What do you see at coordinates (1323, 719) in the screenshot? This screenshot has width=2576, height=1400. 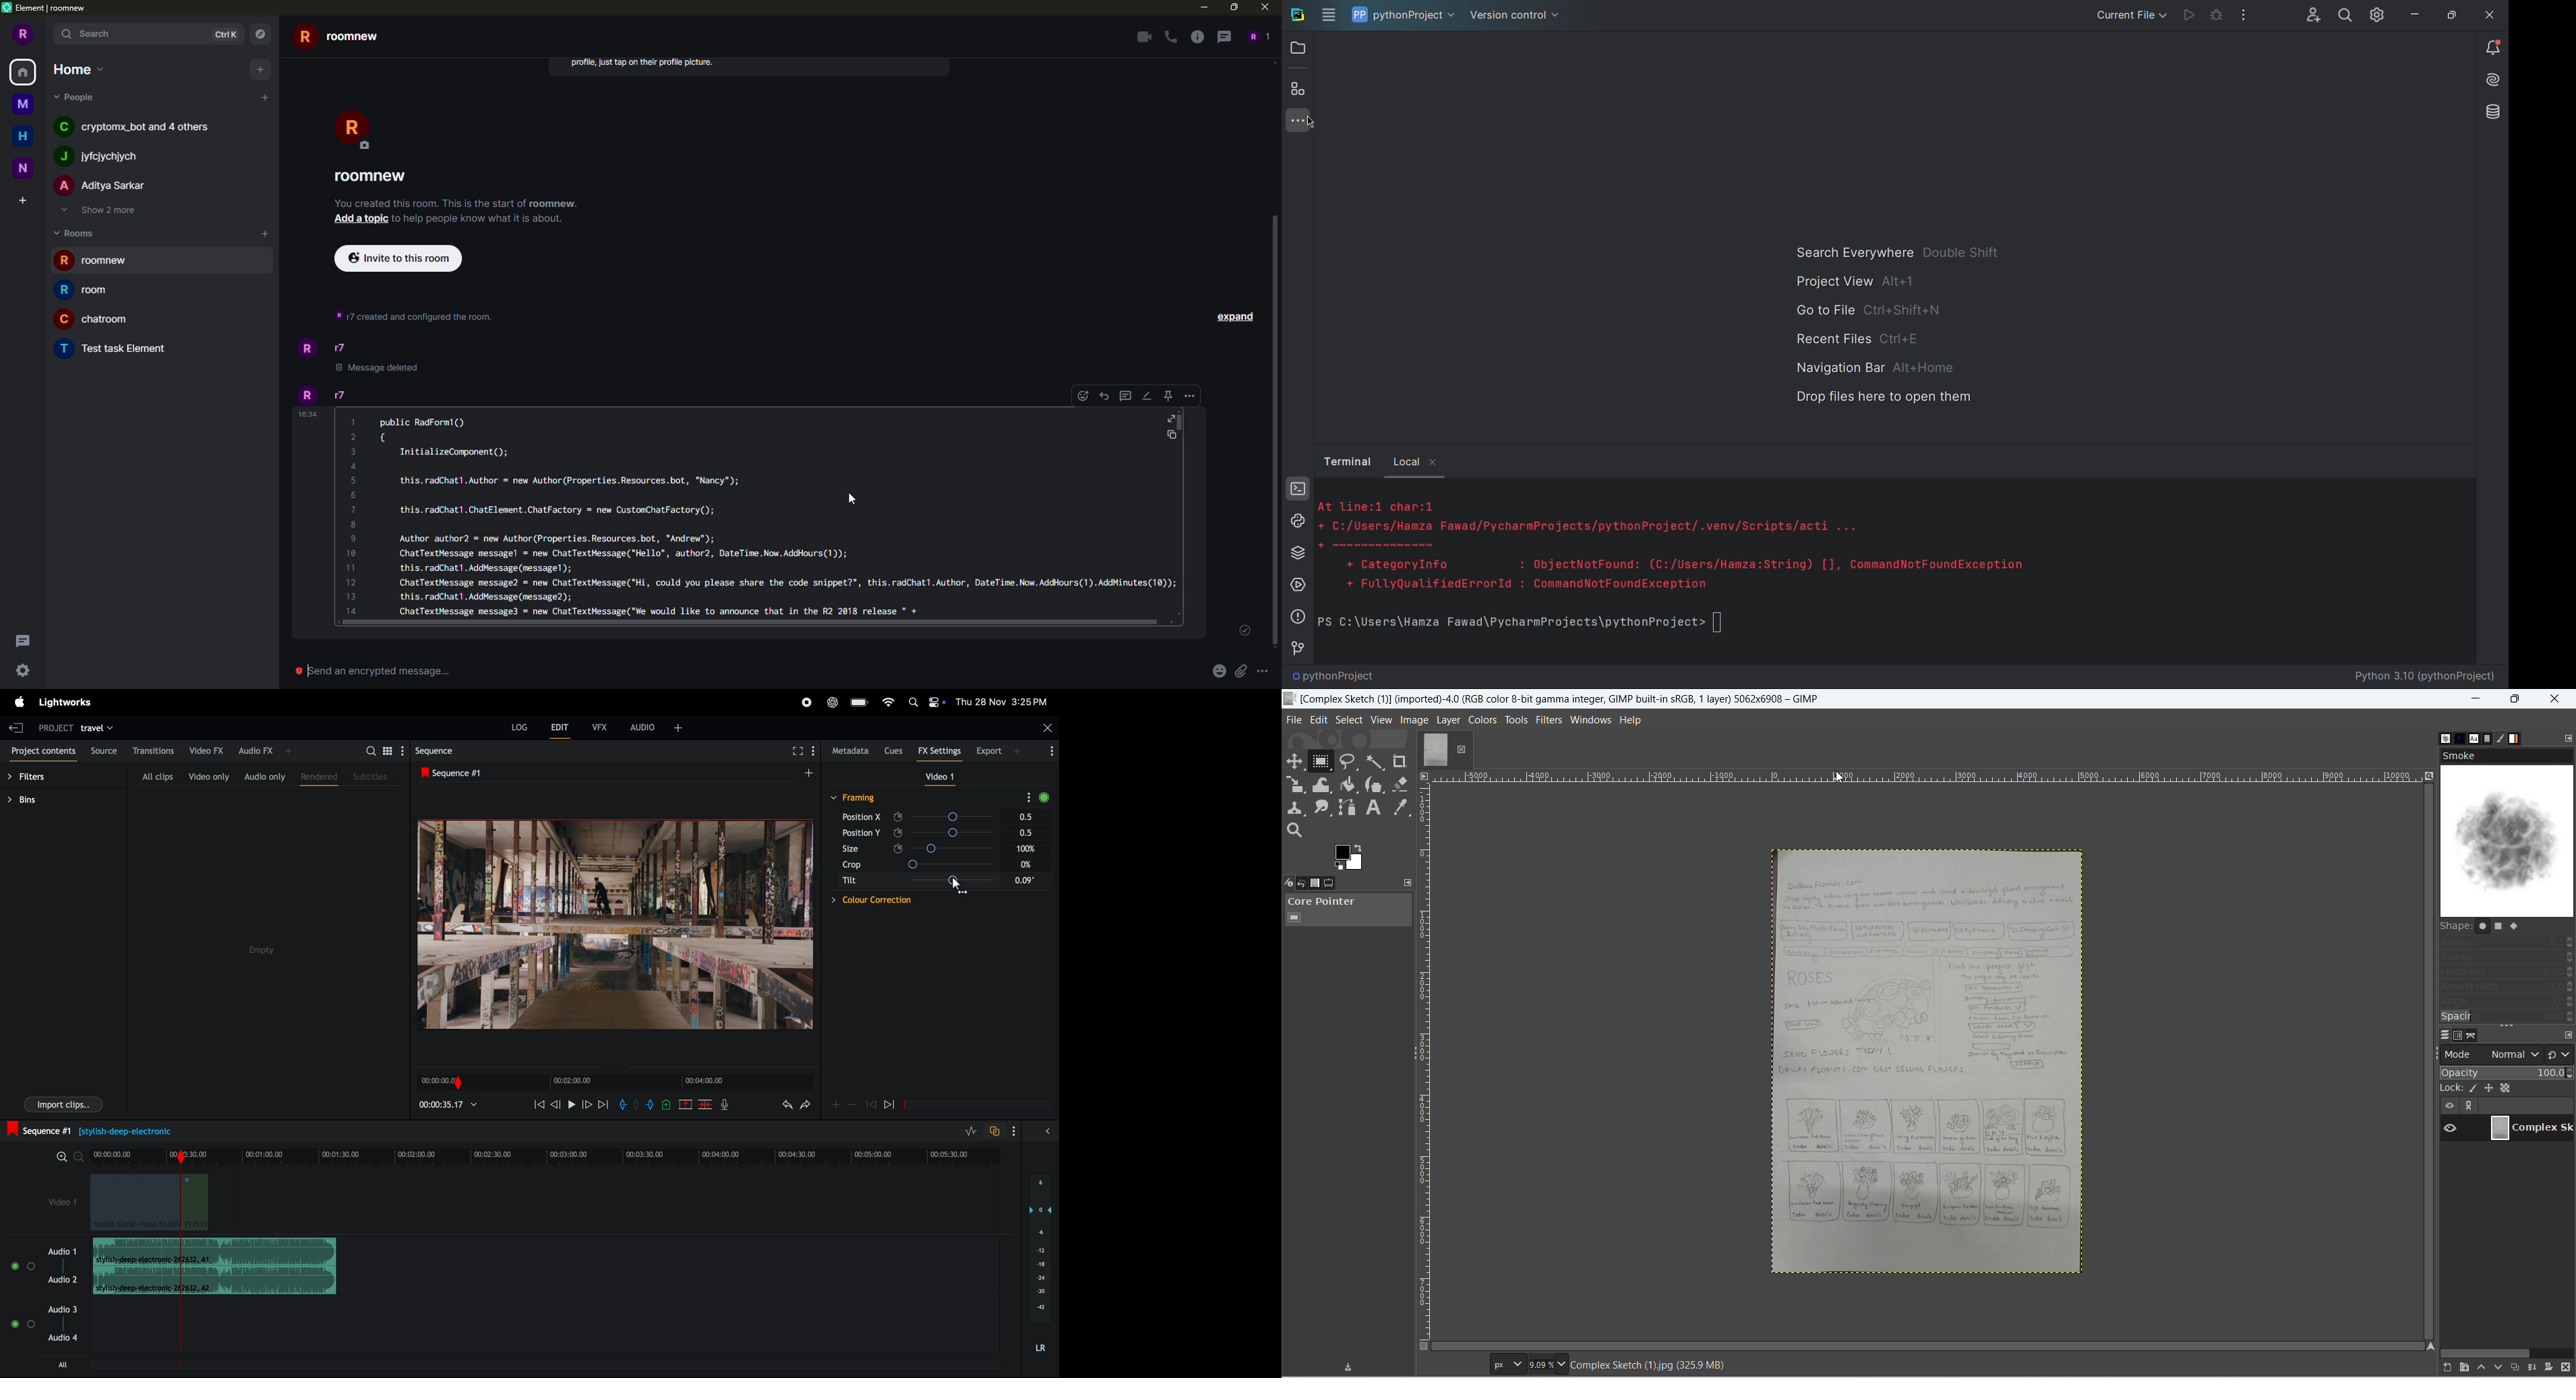 I see `edit` at bounding box center [1323, 719].